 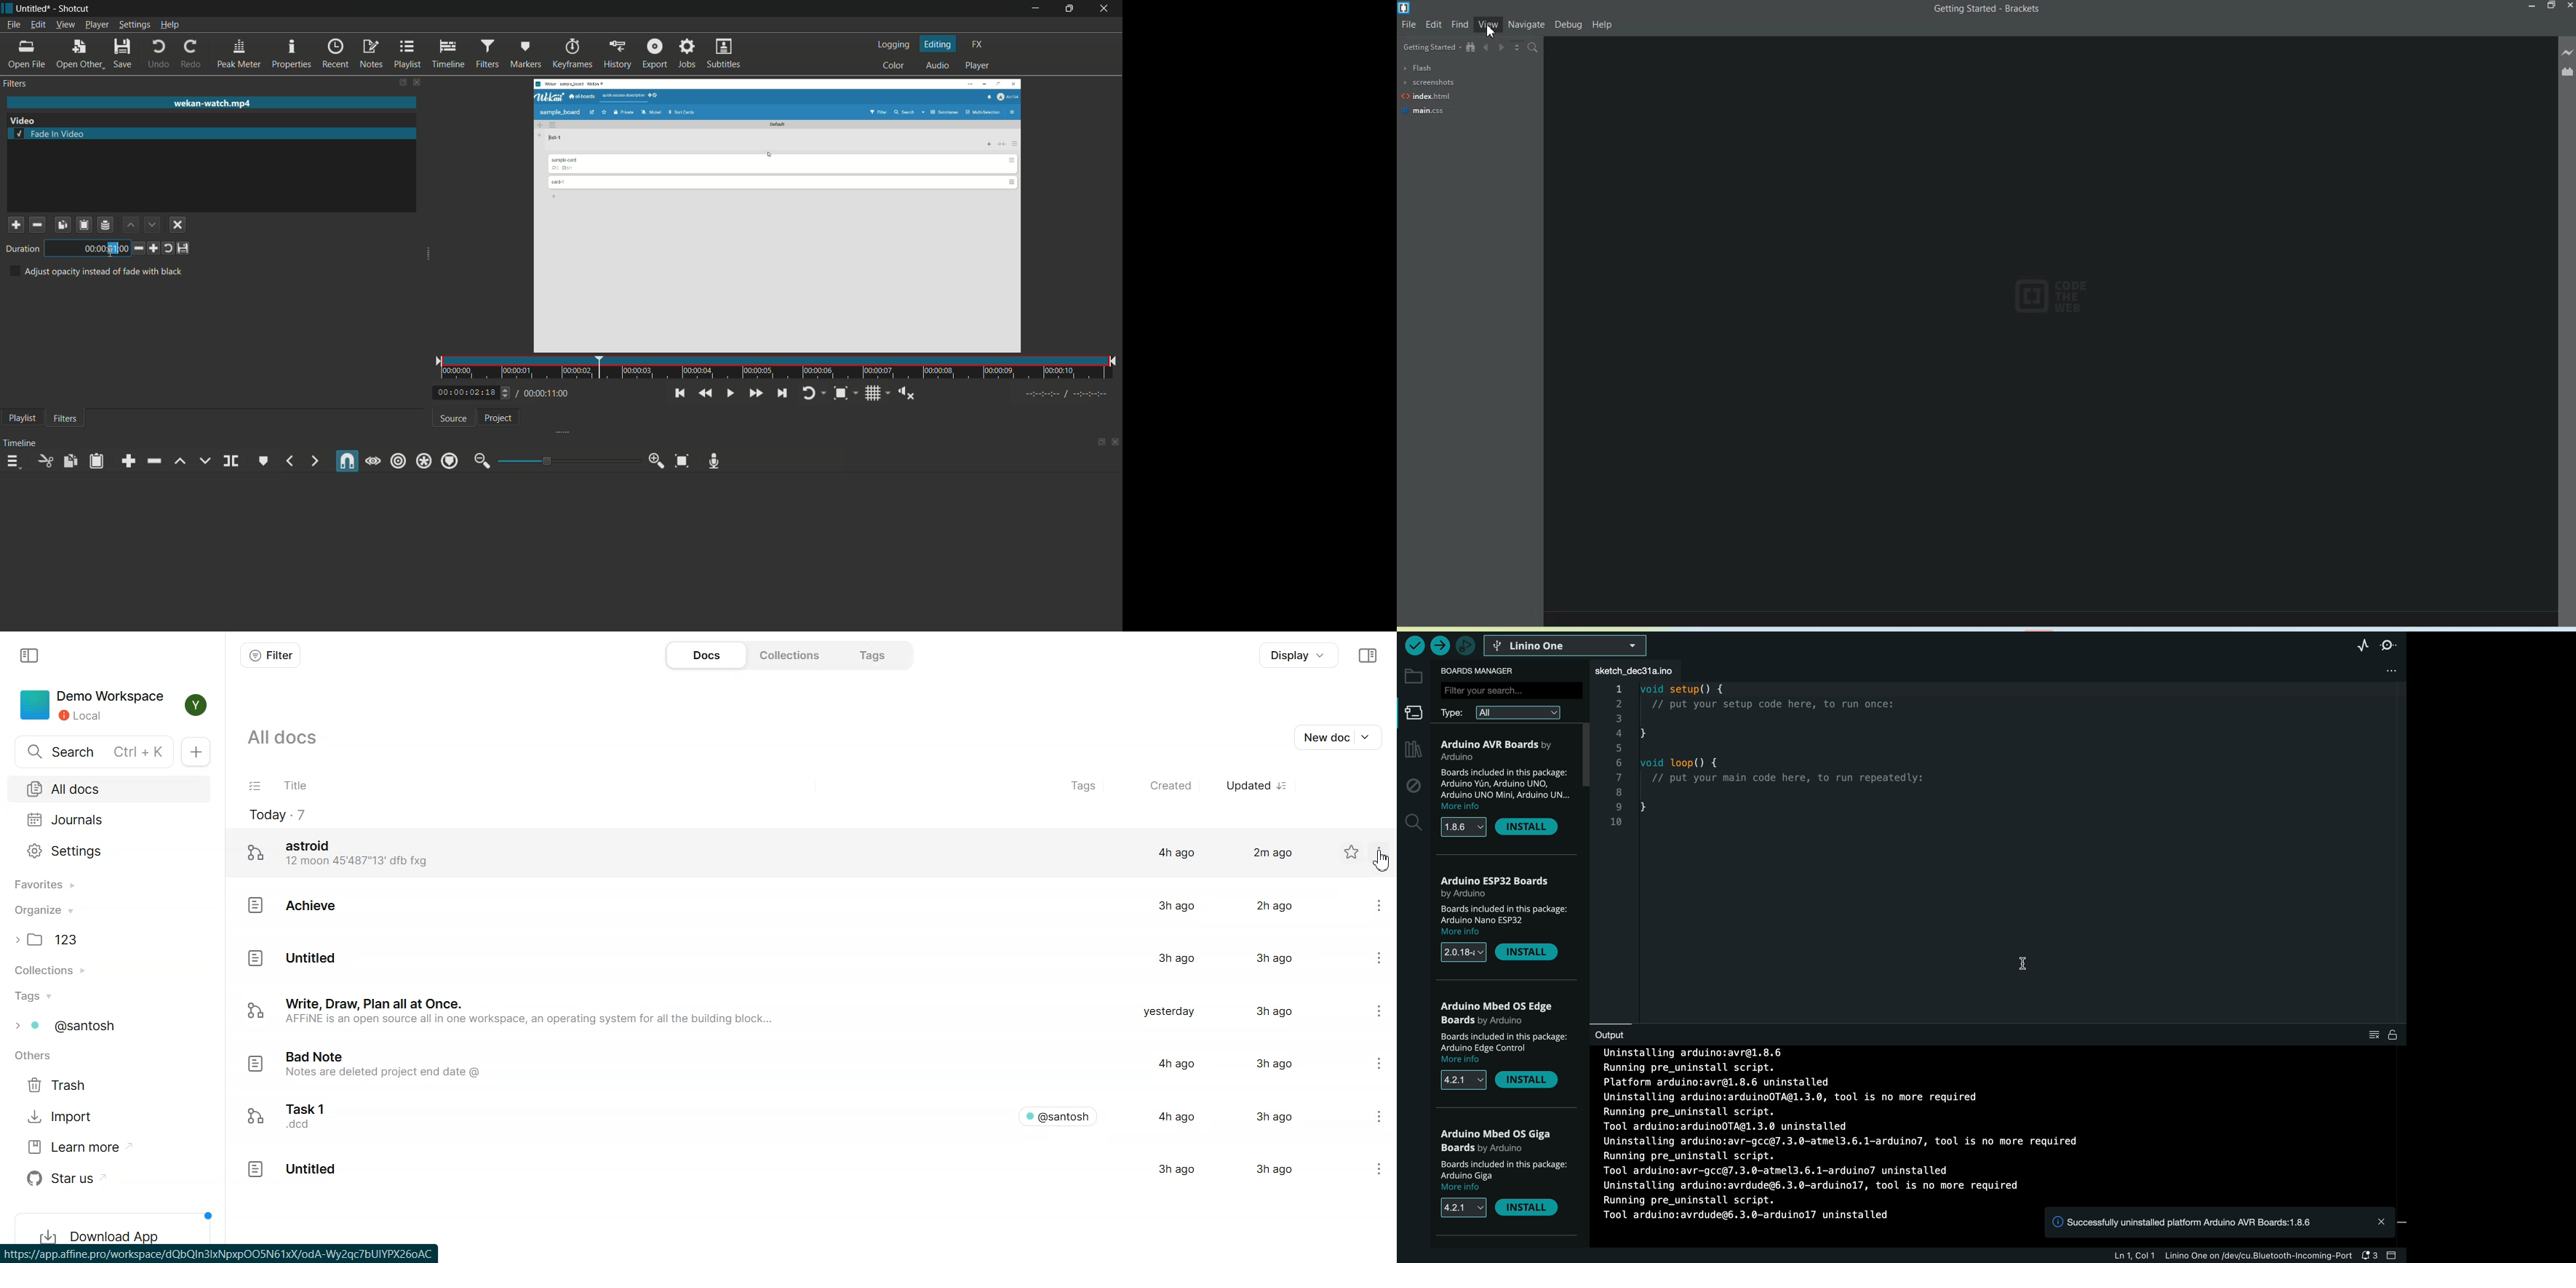 I want to click on Navigate Backward , so click(x=1486, y=47).